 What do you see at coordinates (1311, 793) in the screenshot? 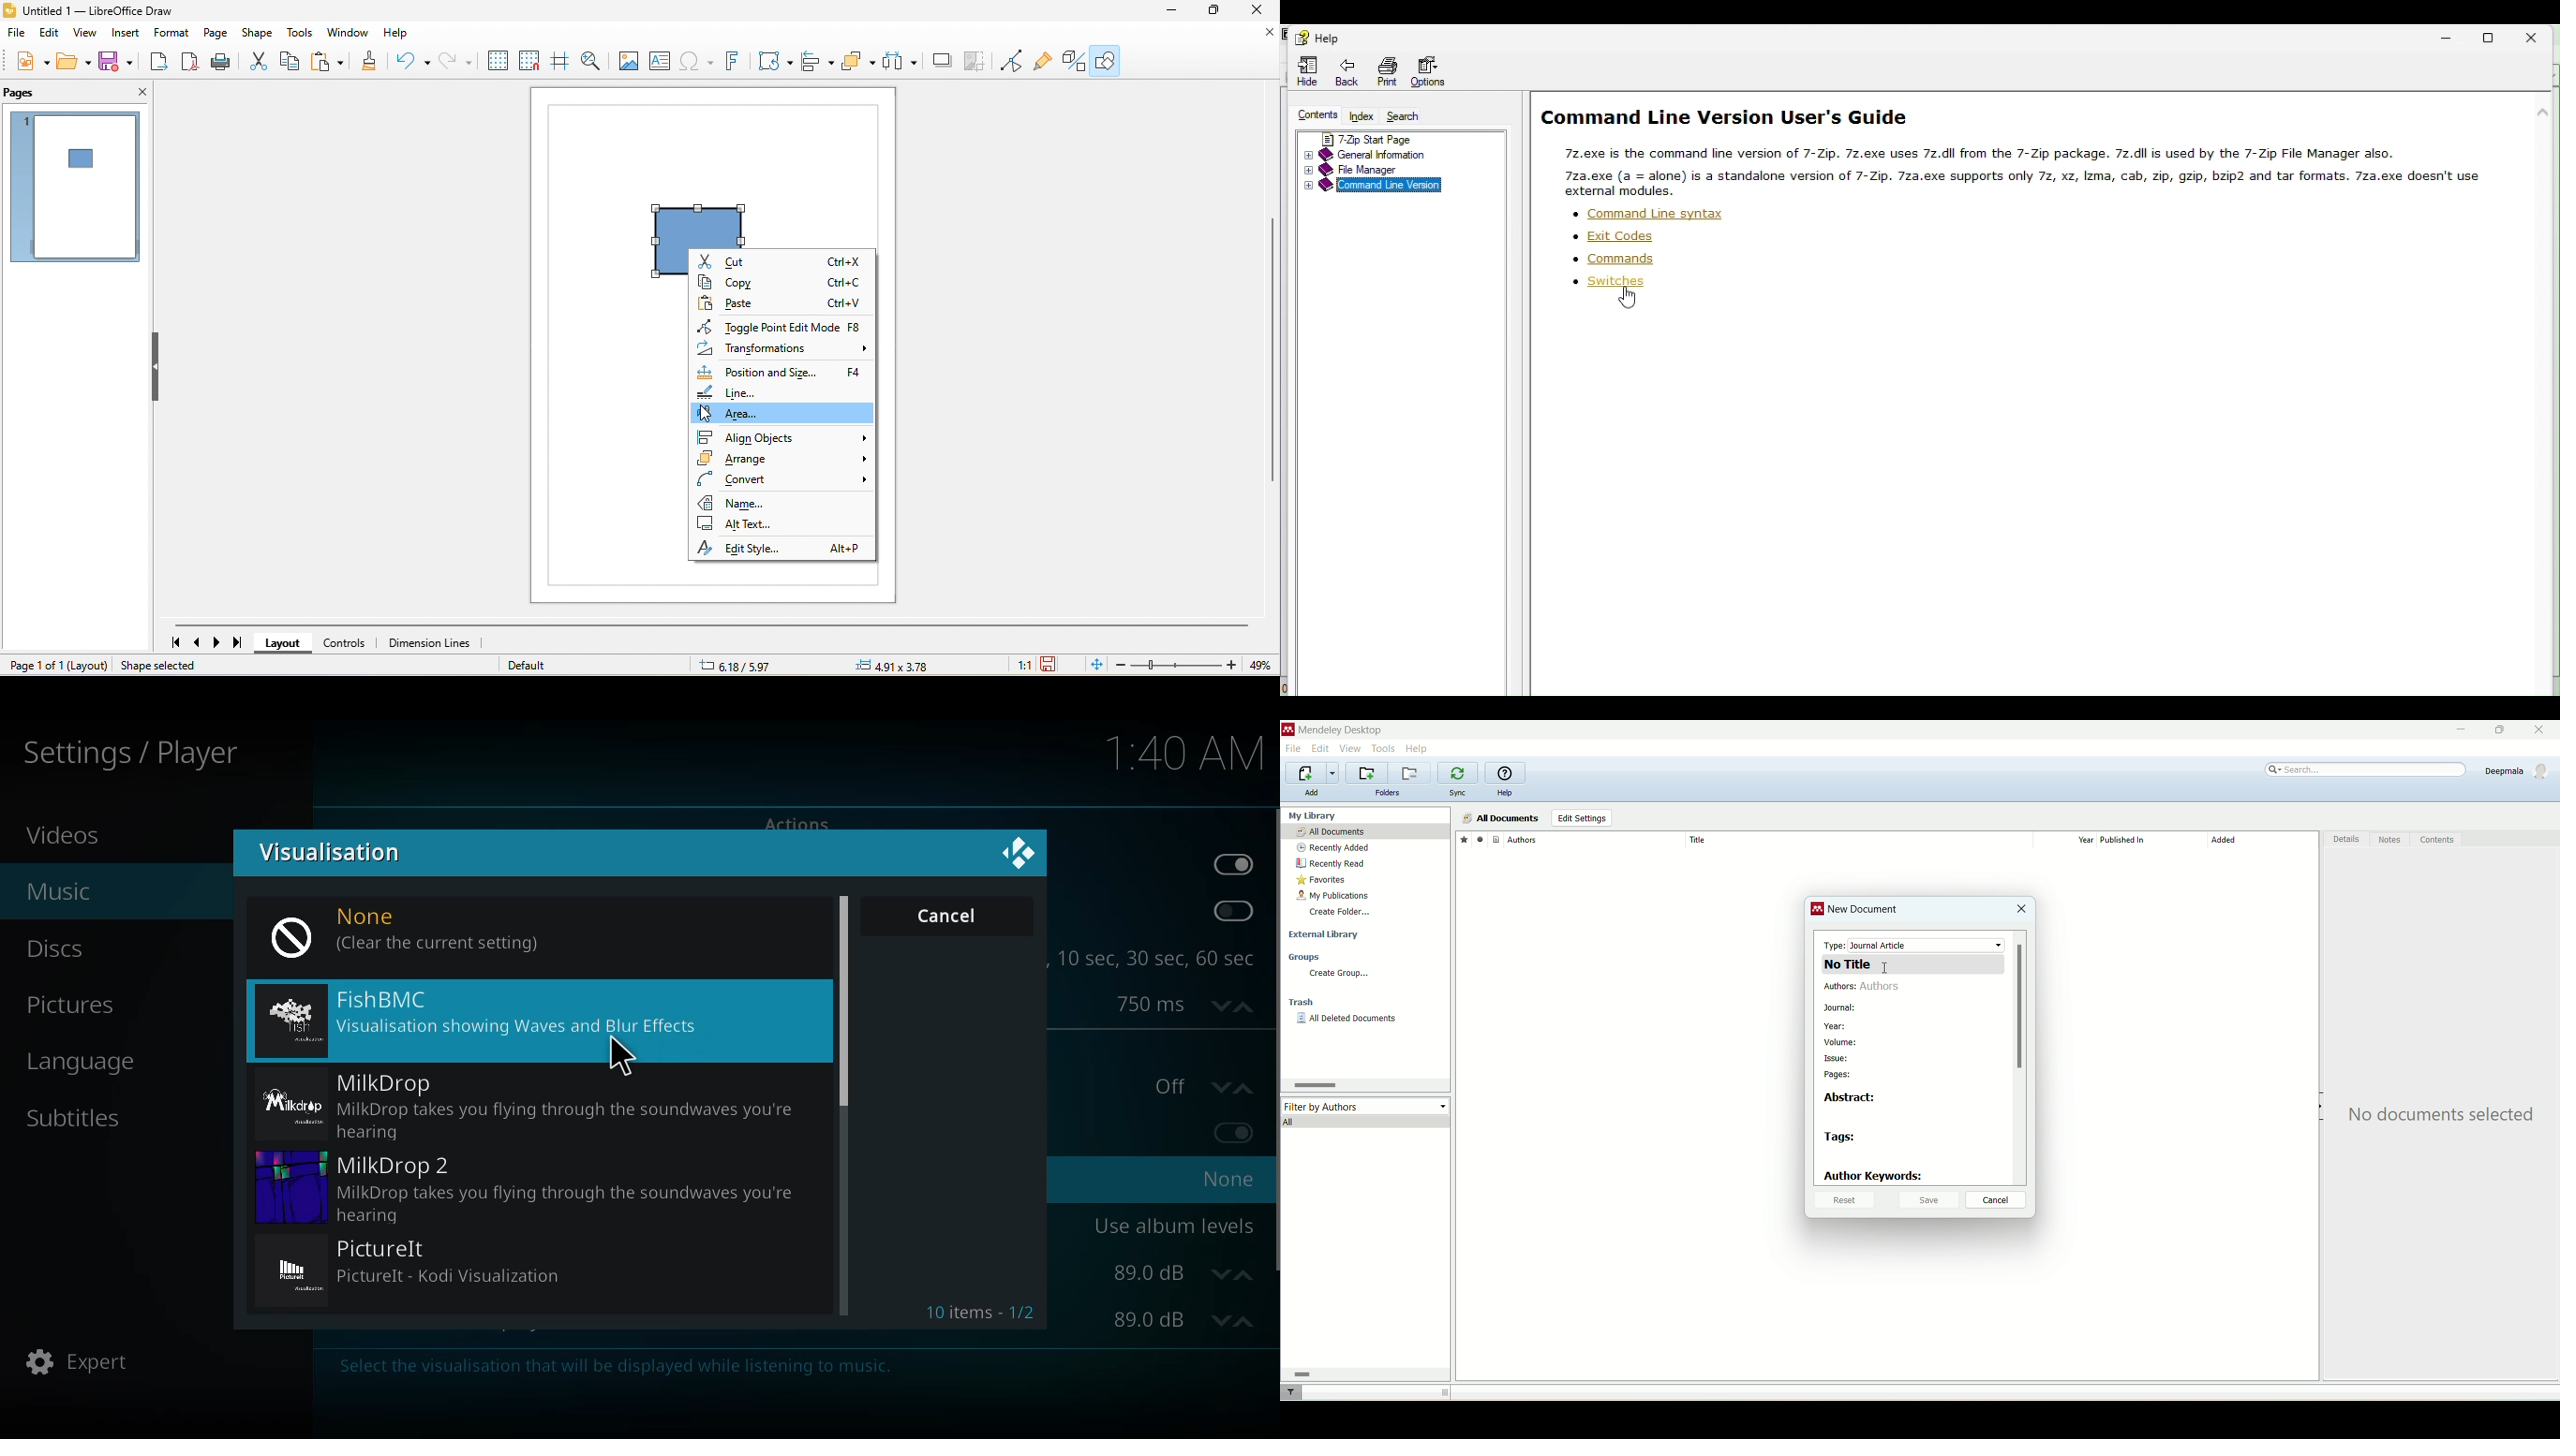
I see `add` at bounding box center [1311, 793].